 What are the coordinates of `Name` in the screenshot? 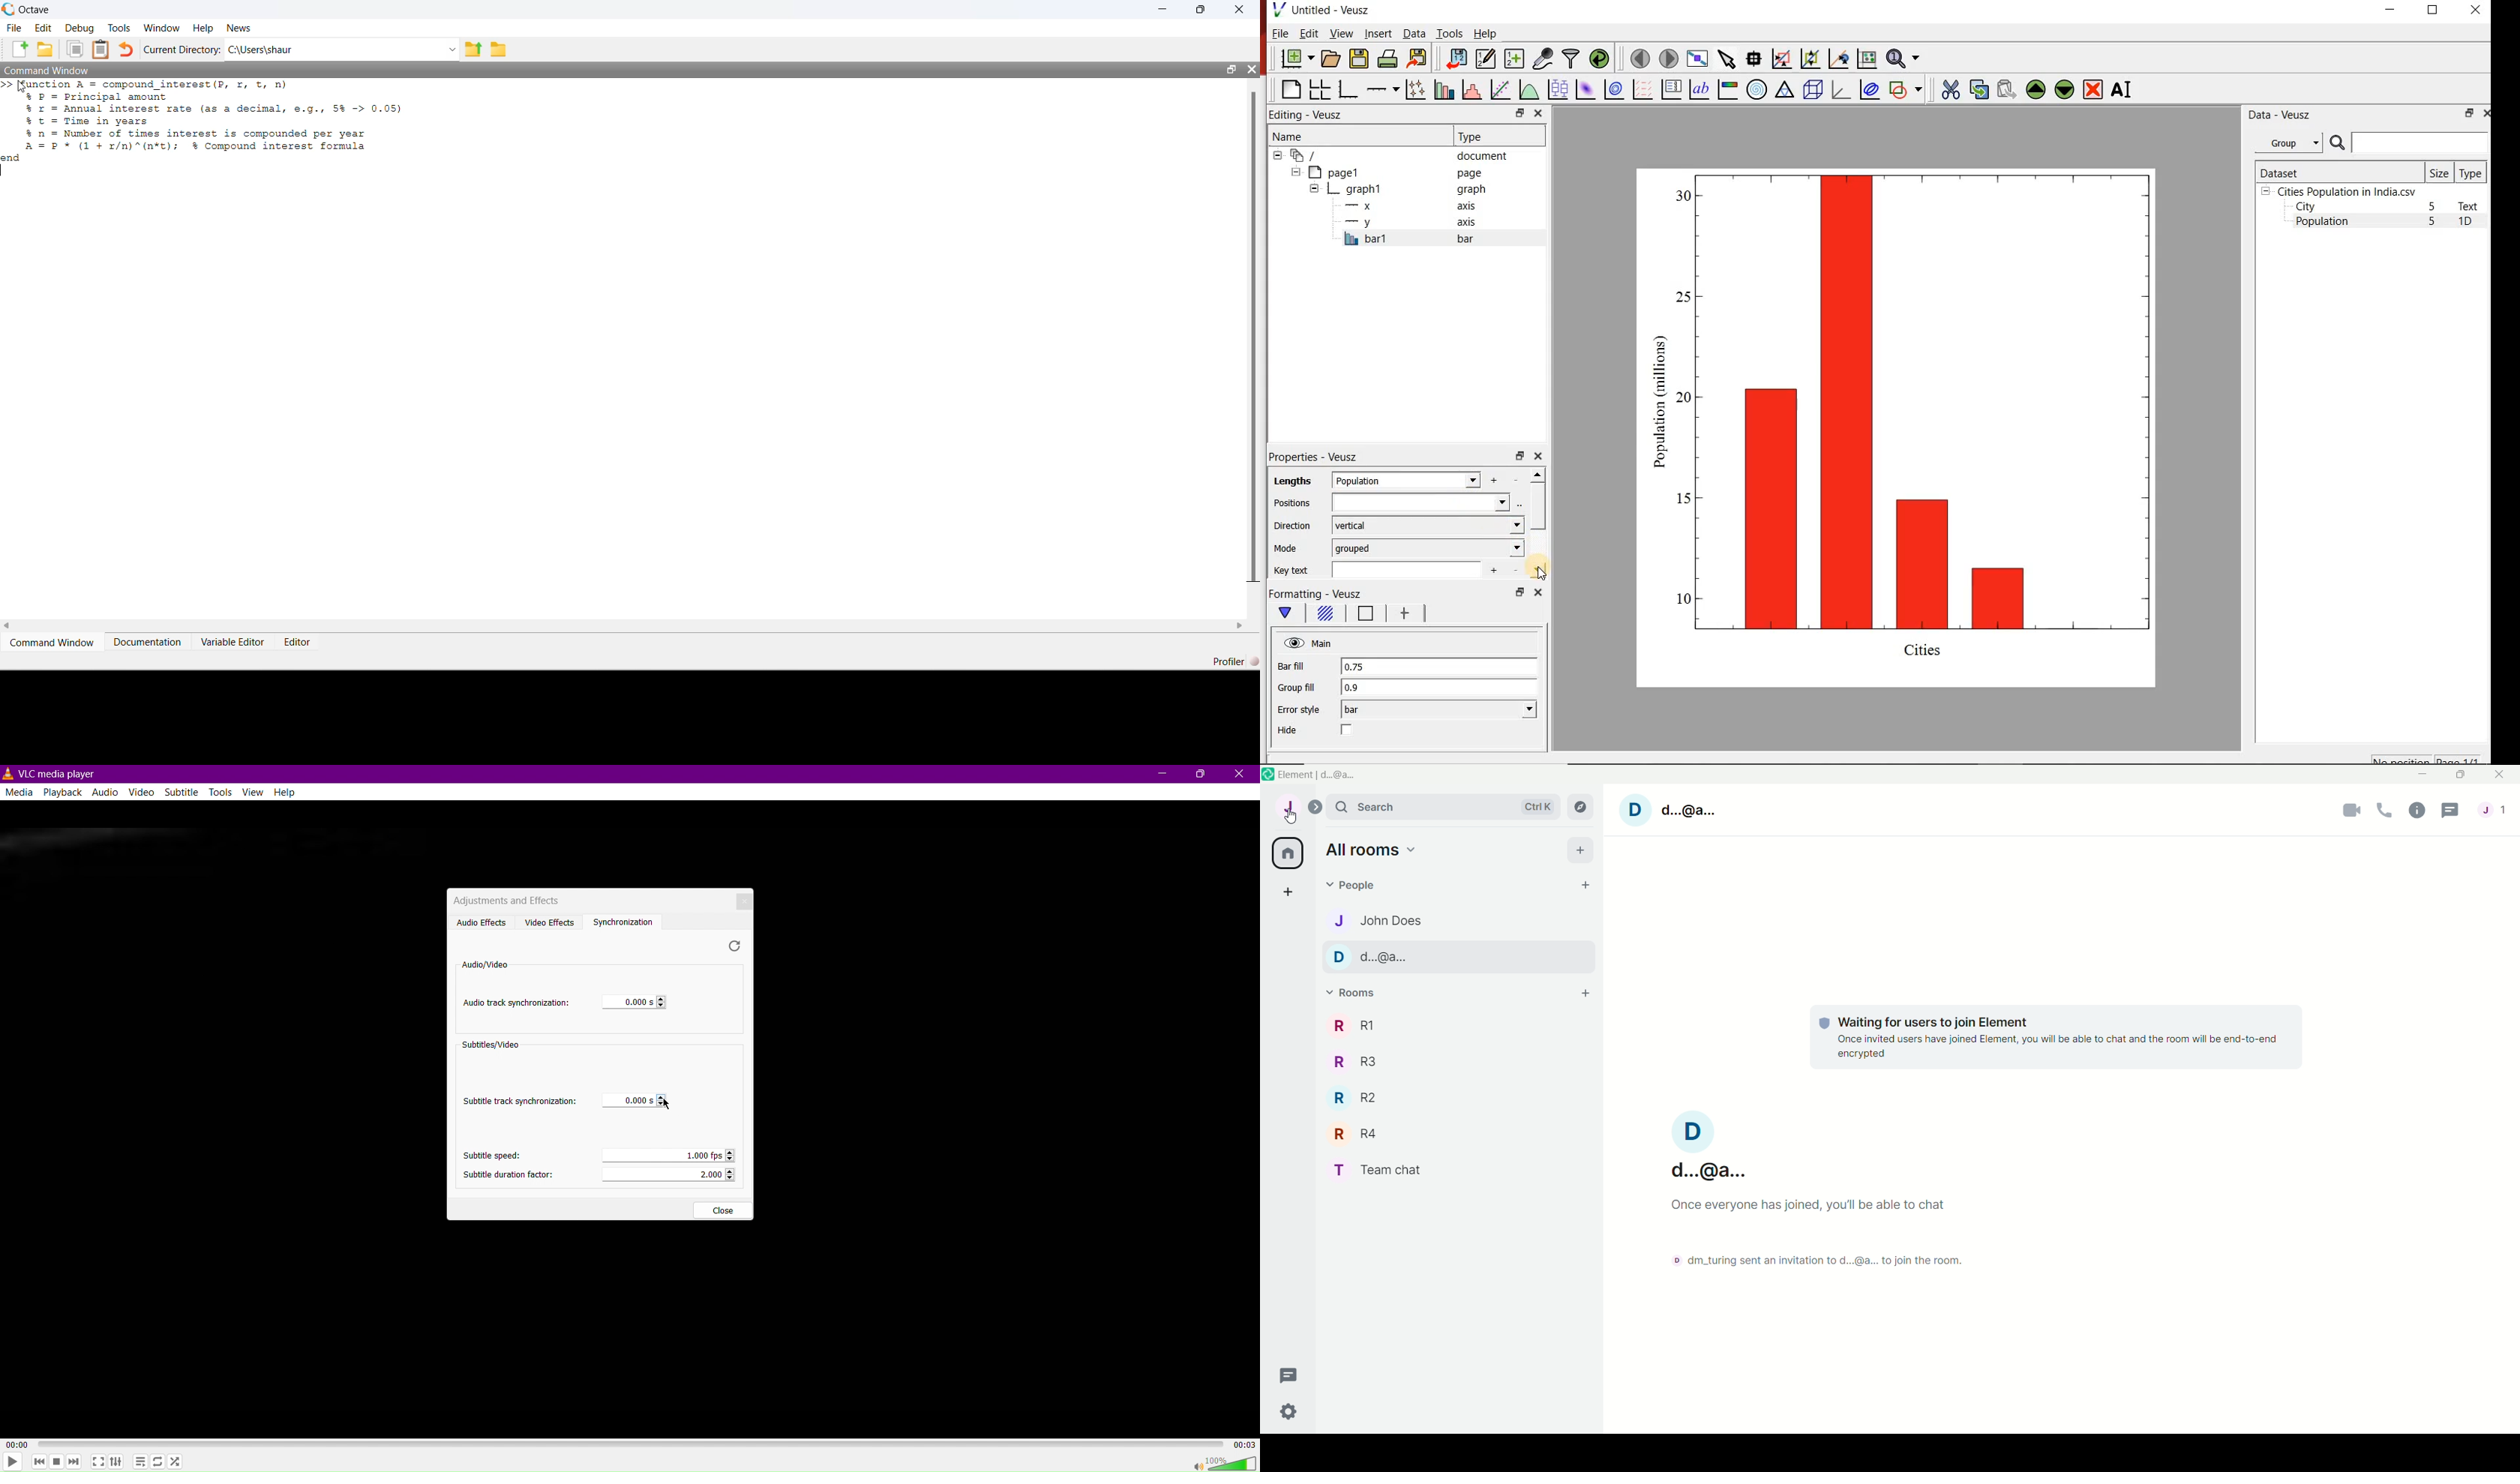 It's located at (1343, 136).